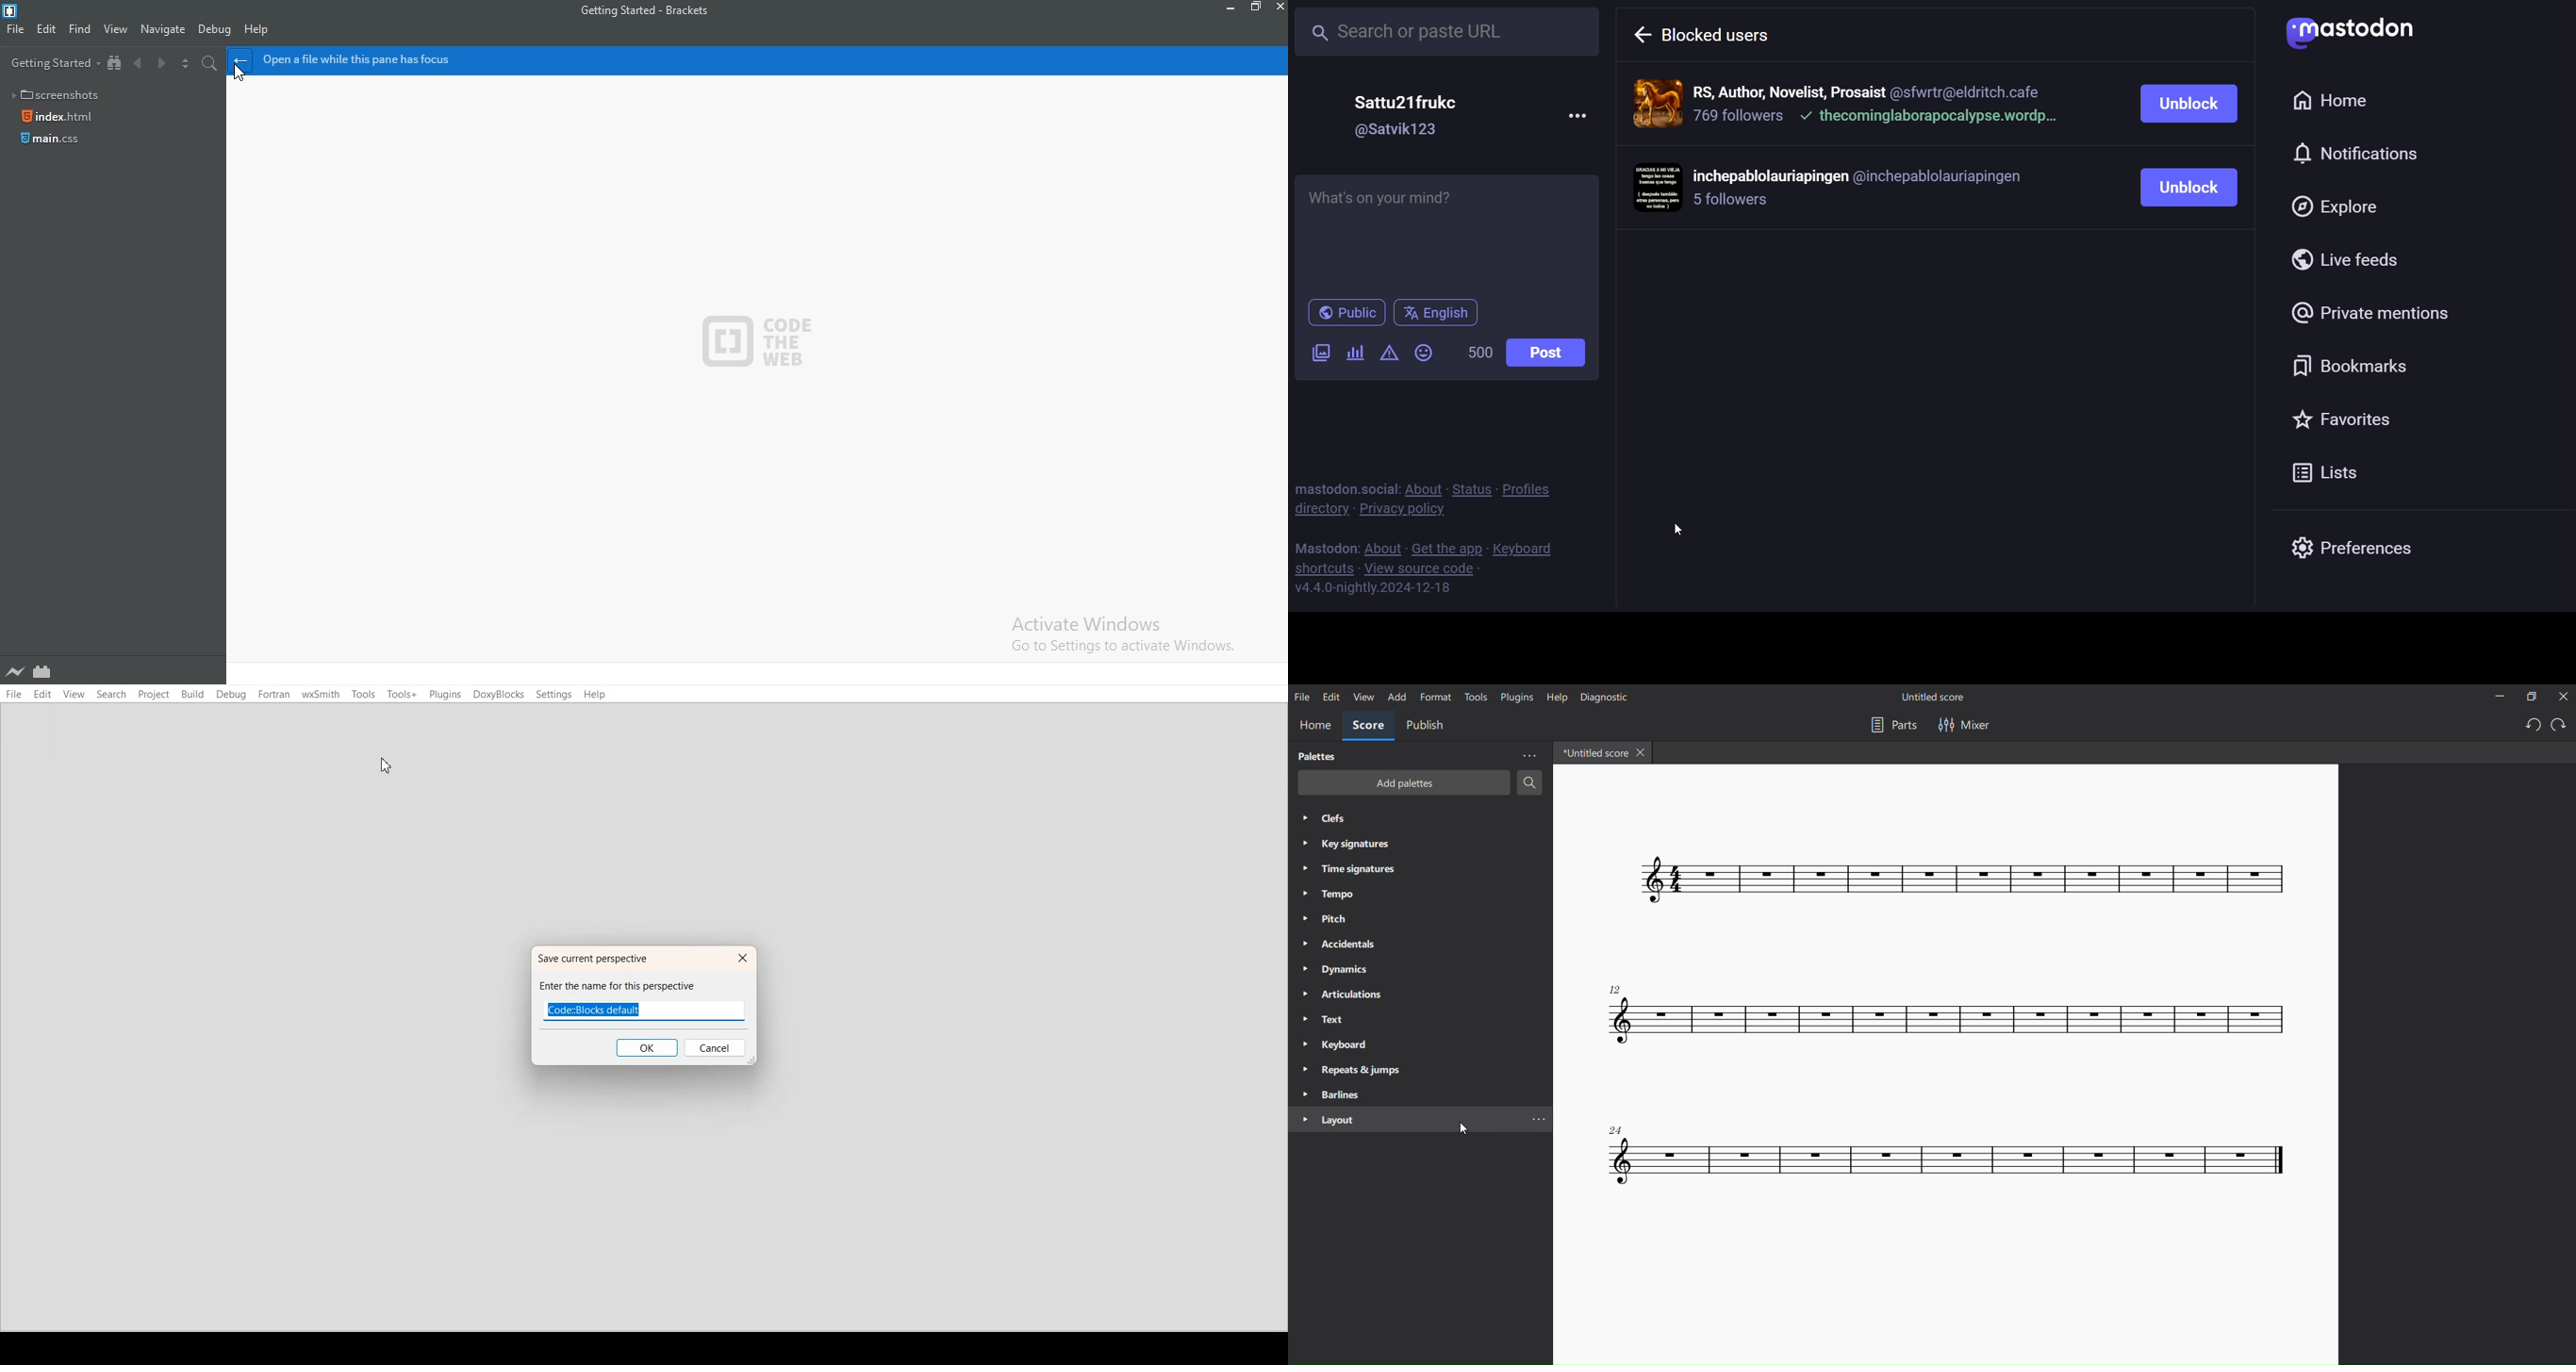  What do you see at coordinates (2341, 471) in the screenshot?
I see `lists` at bounding box center [2341, 471].